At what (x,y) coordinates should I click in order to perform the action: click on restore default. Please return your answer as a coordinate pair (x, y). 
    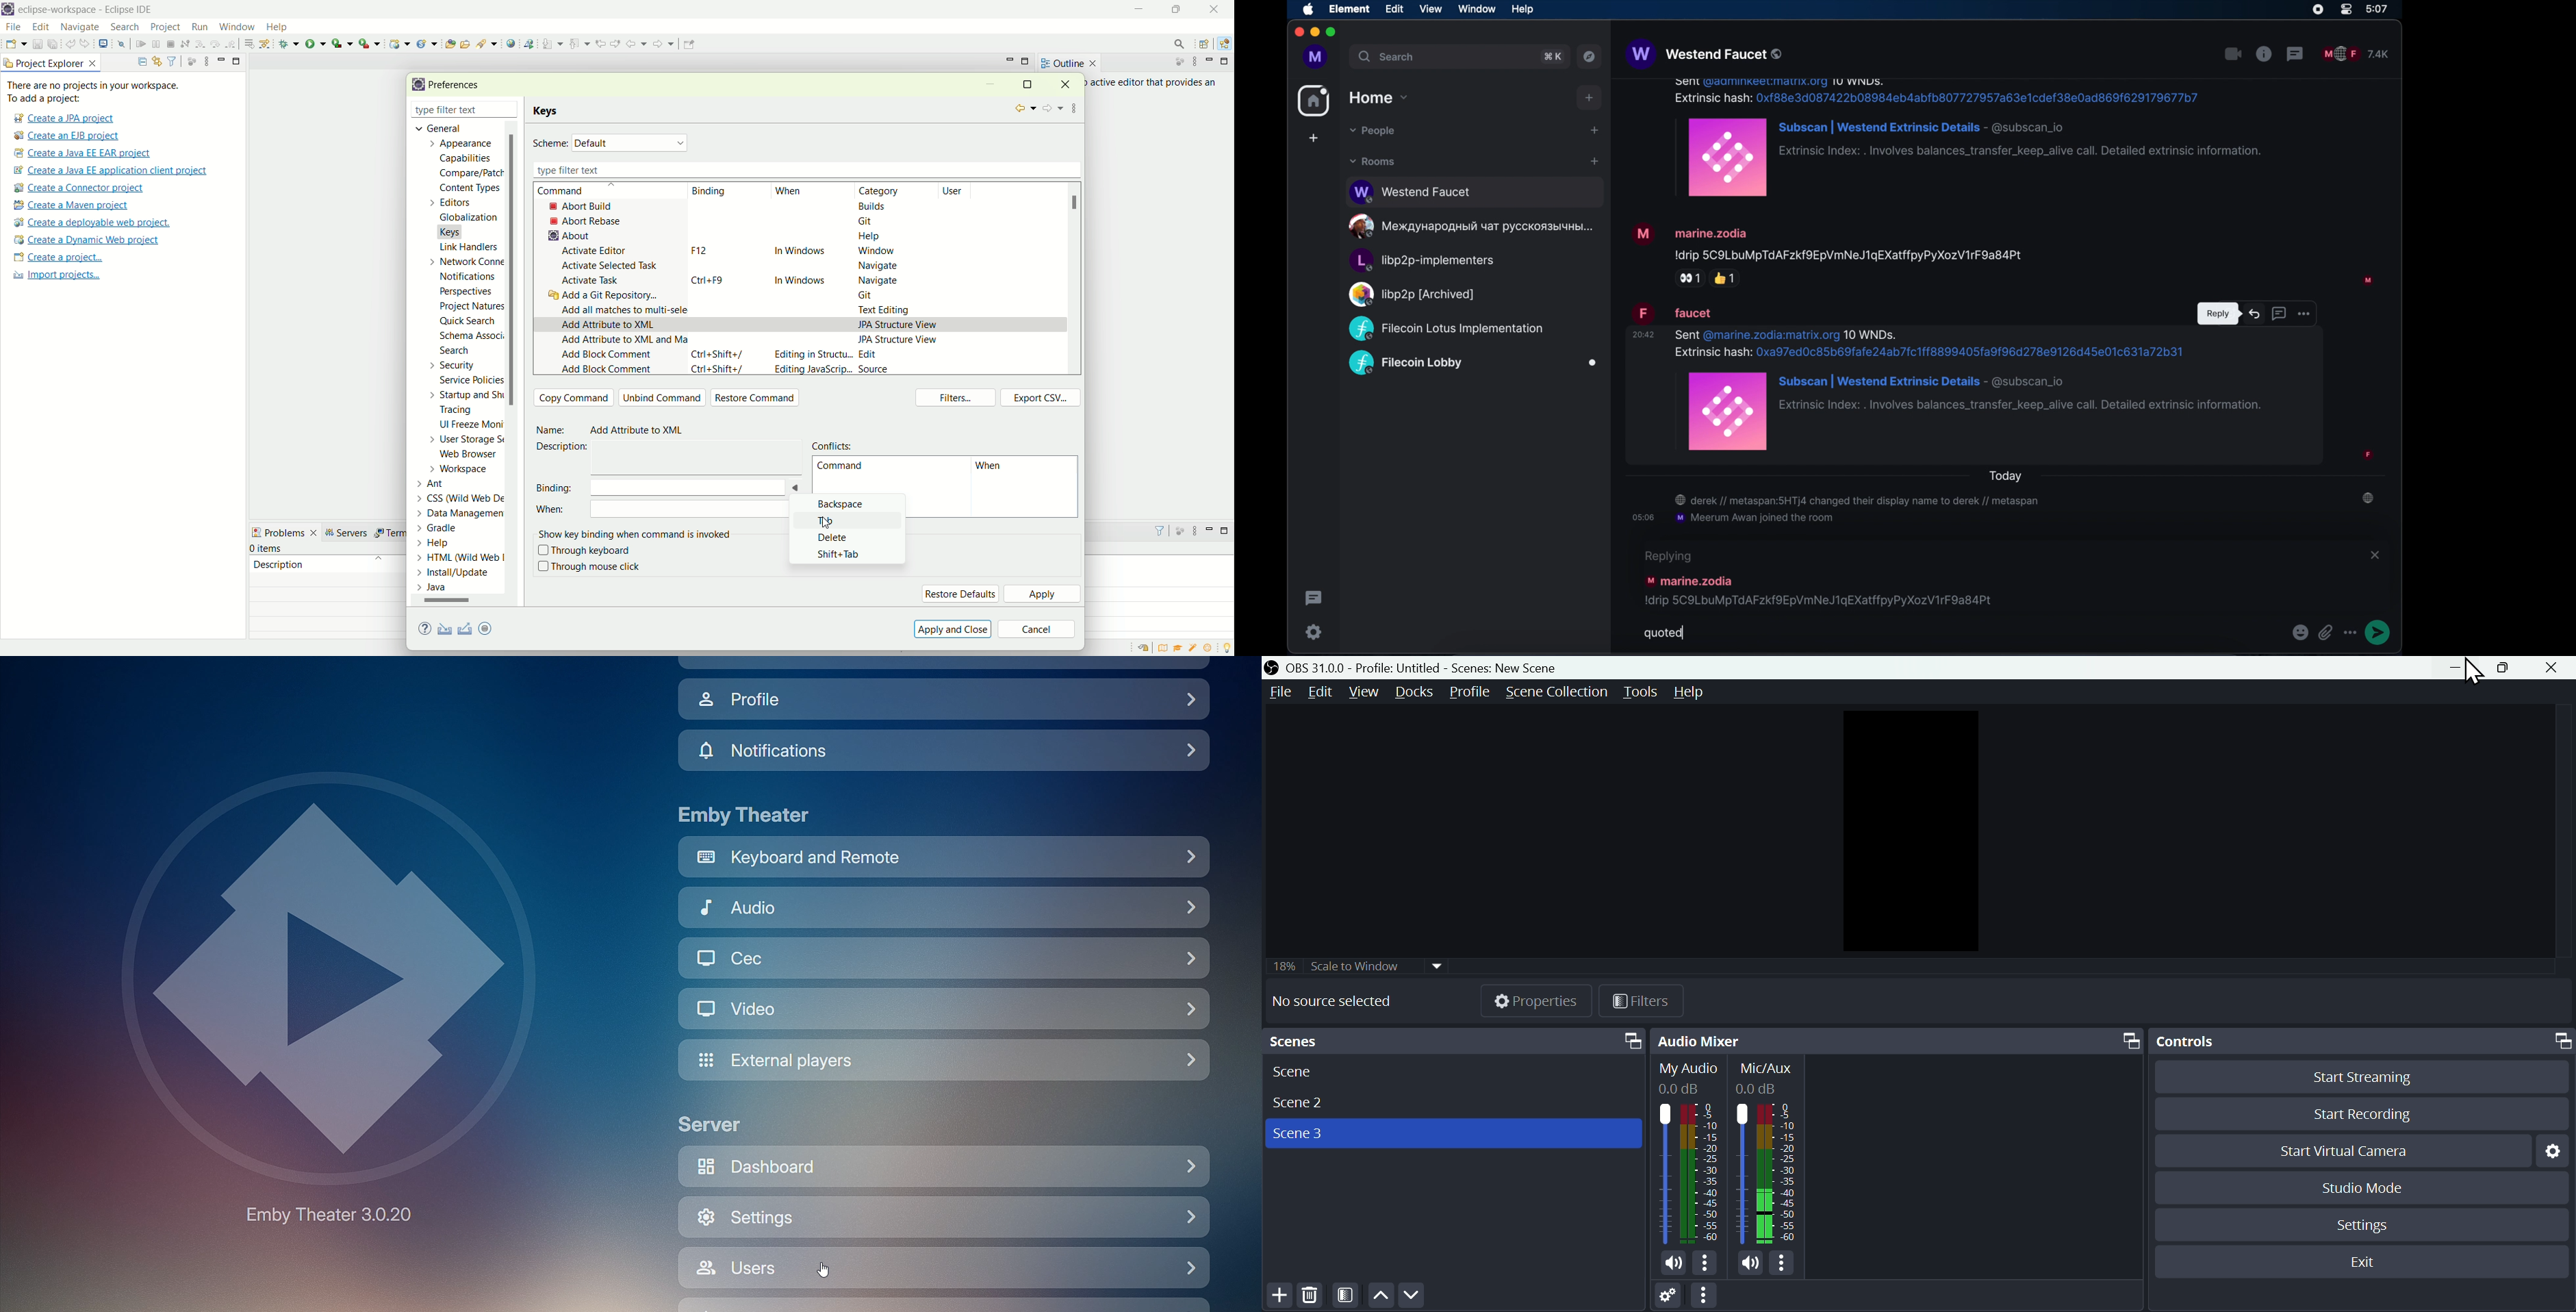
    Looking at the image, I should click on (960, 594).